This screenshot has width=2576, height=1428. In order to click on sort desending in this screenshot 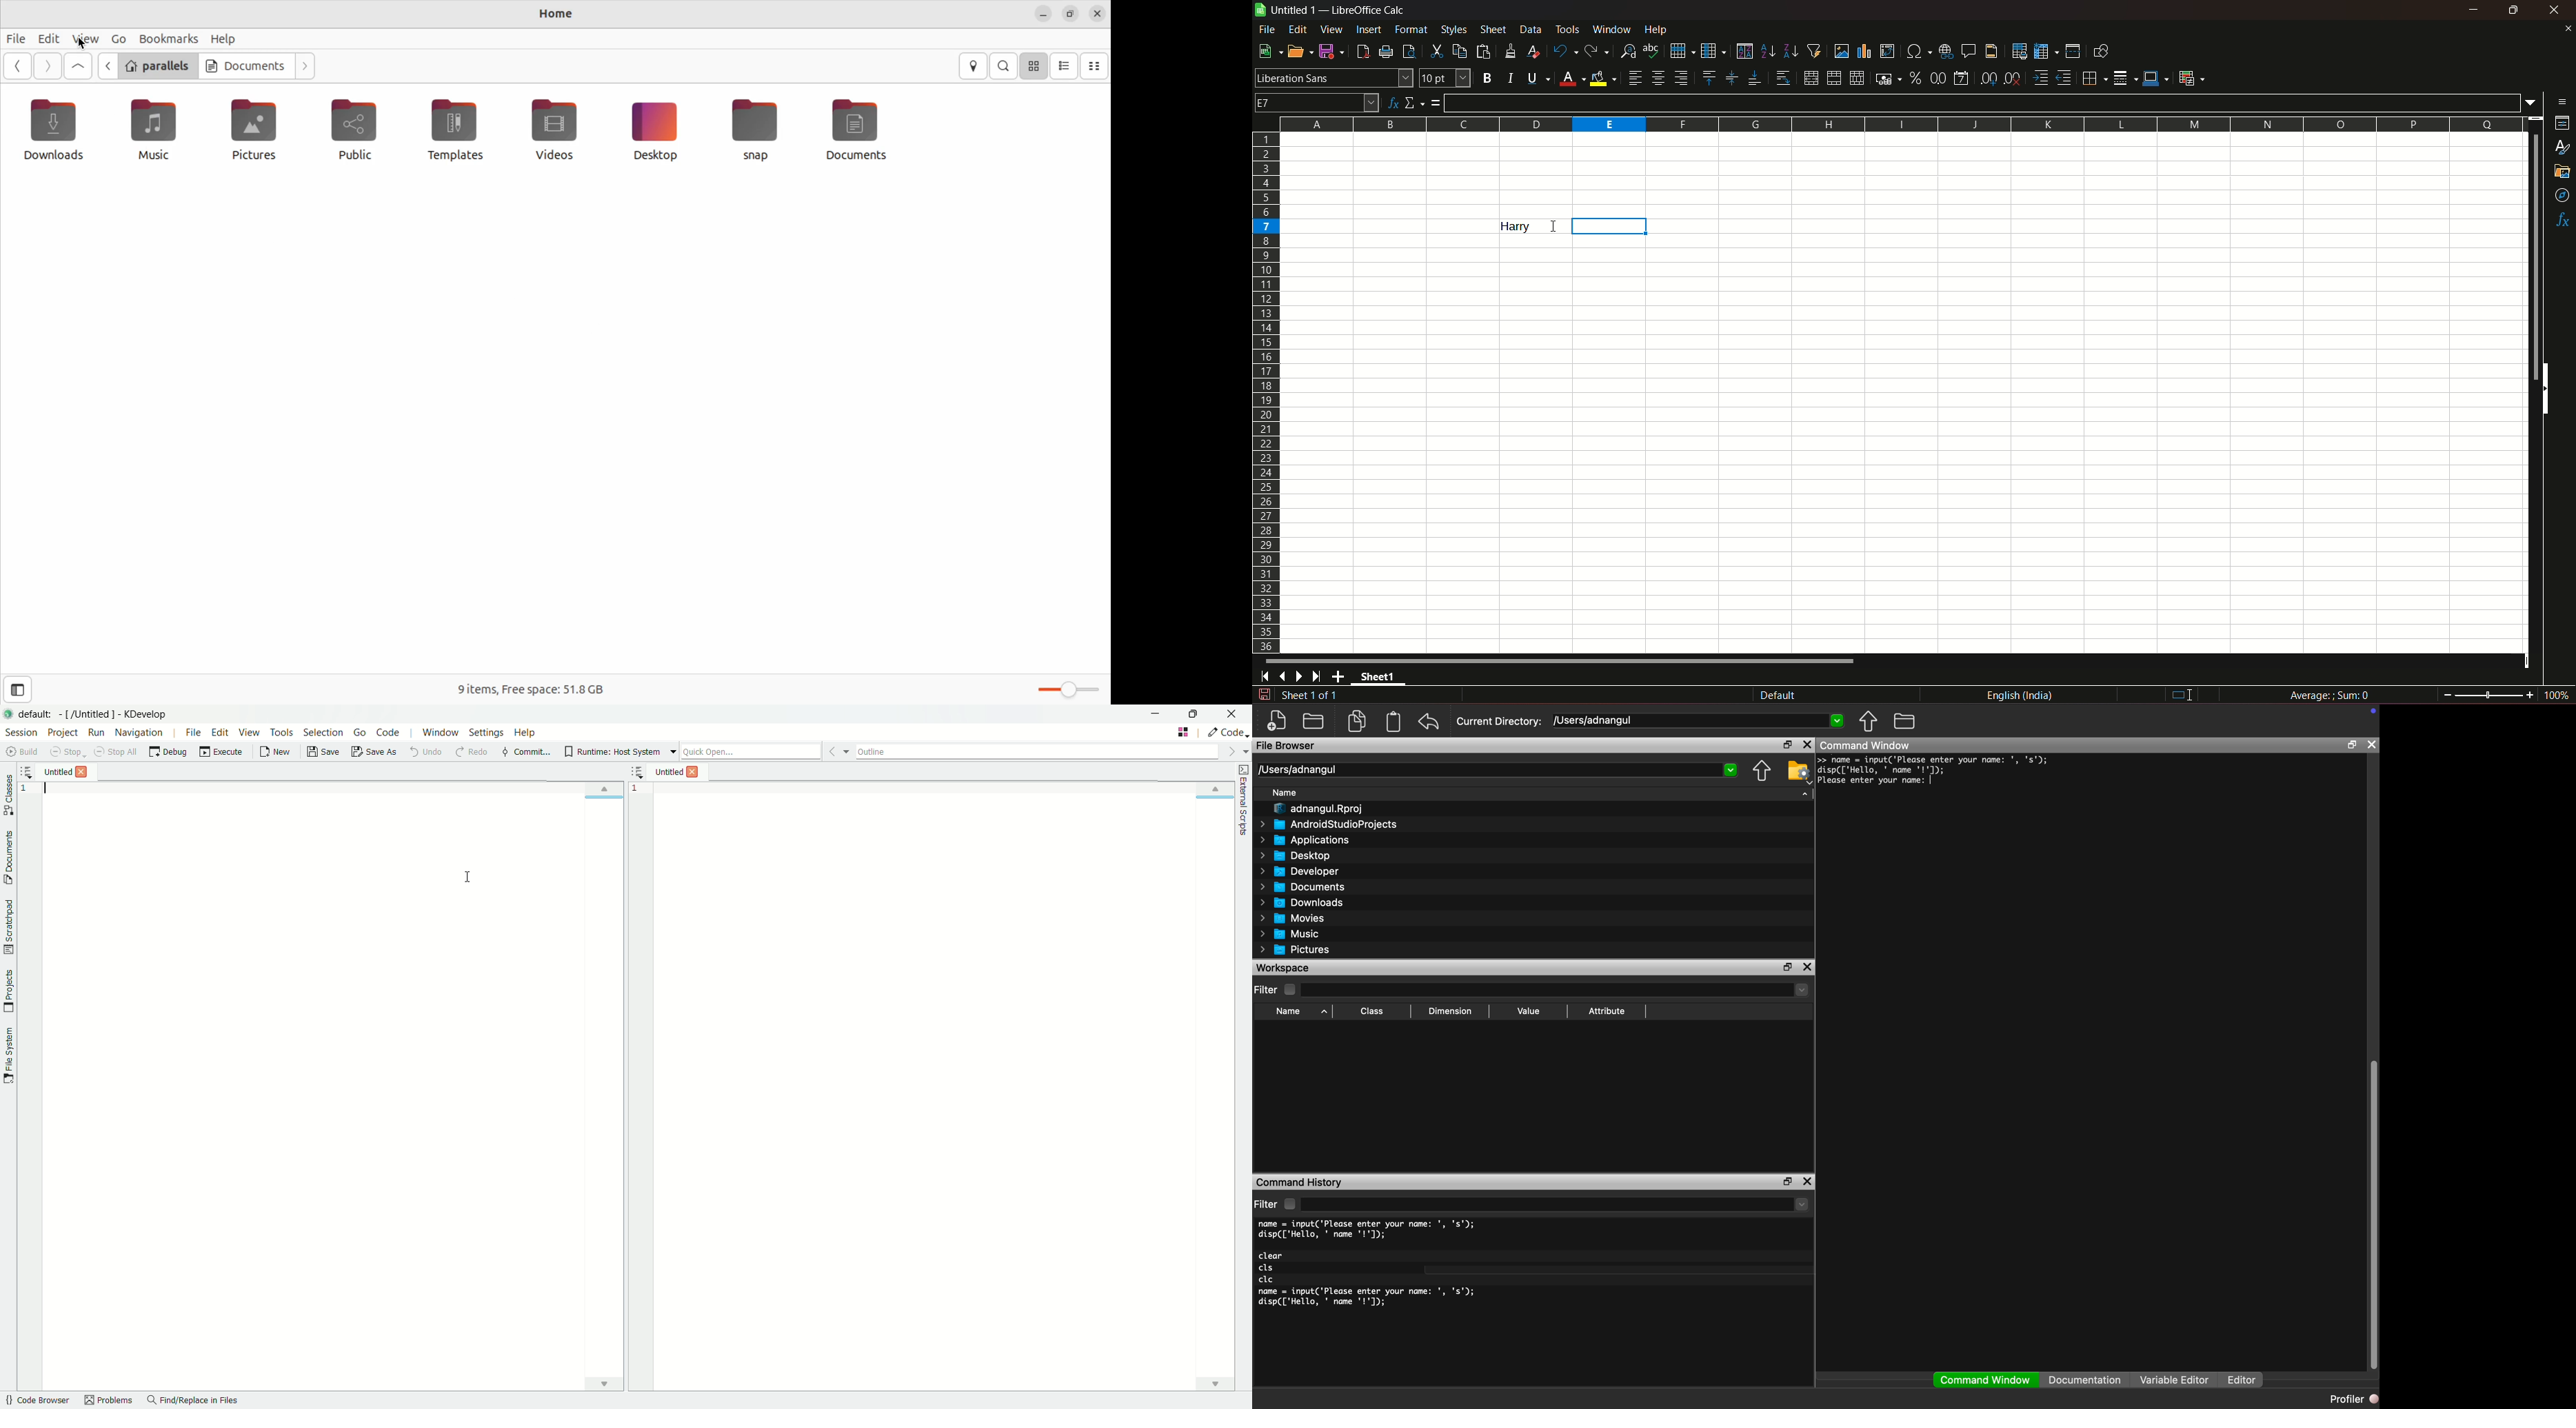, I will do `click(1791, 50)`.